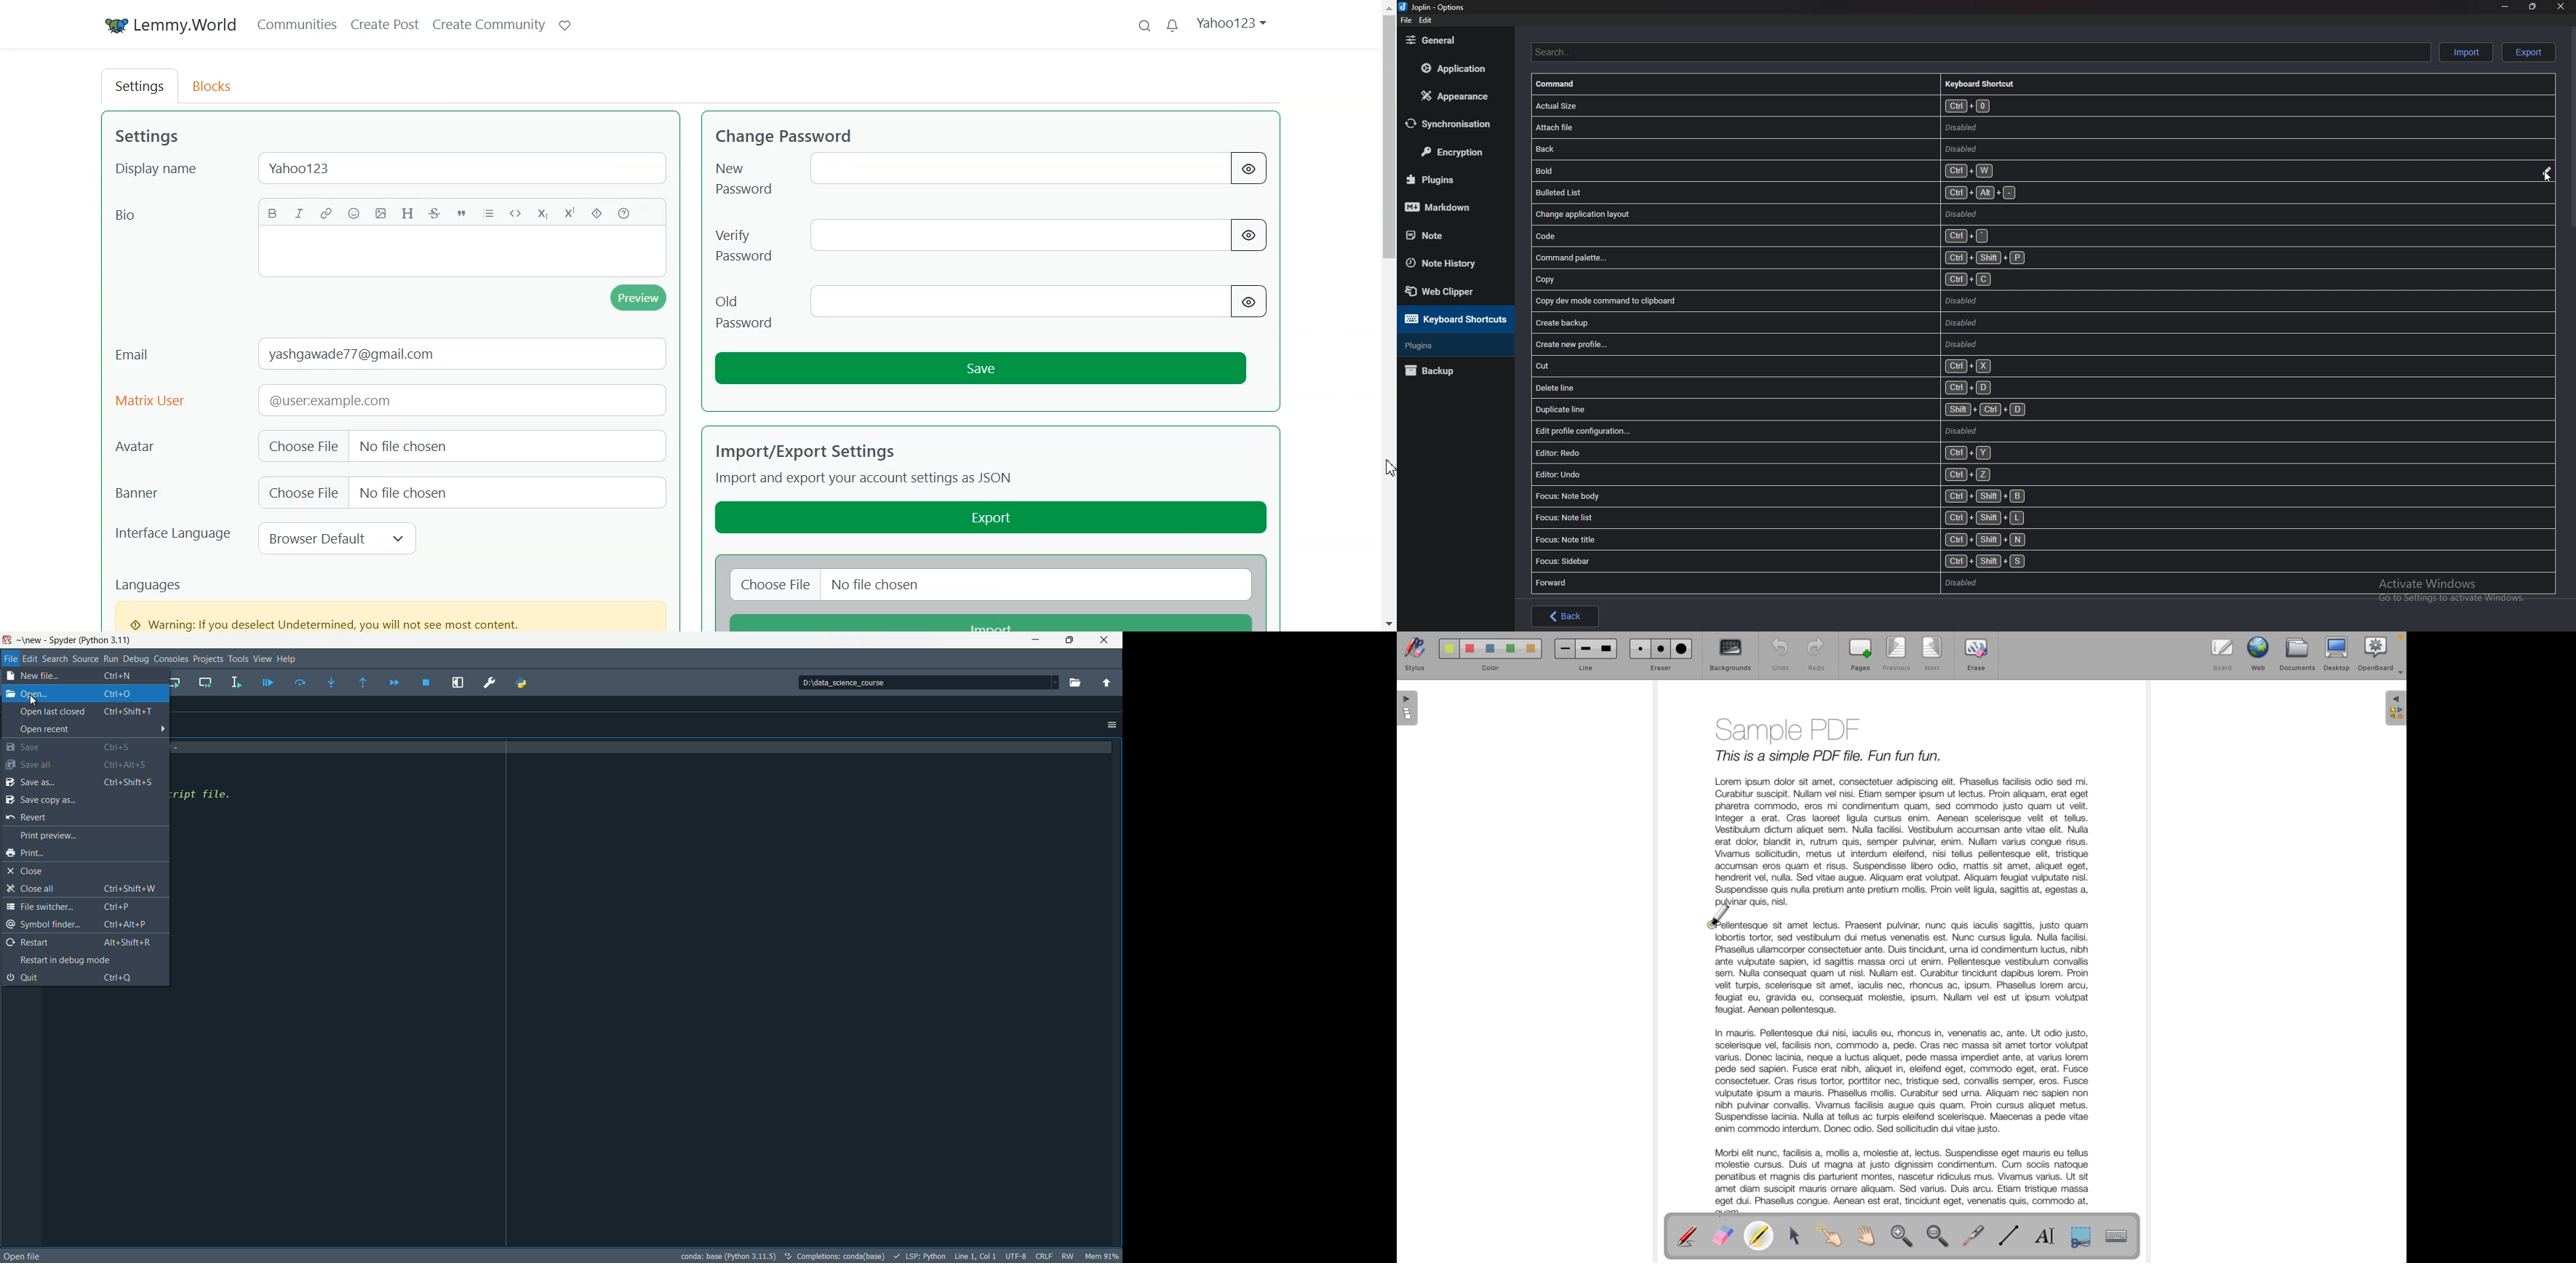 This screenshot has width=2576, height=1288. Describe the element at coordinates (1454, 291) in the screenshot. I see `Web clipper` at that location.